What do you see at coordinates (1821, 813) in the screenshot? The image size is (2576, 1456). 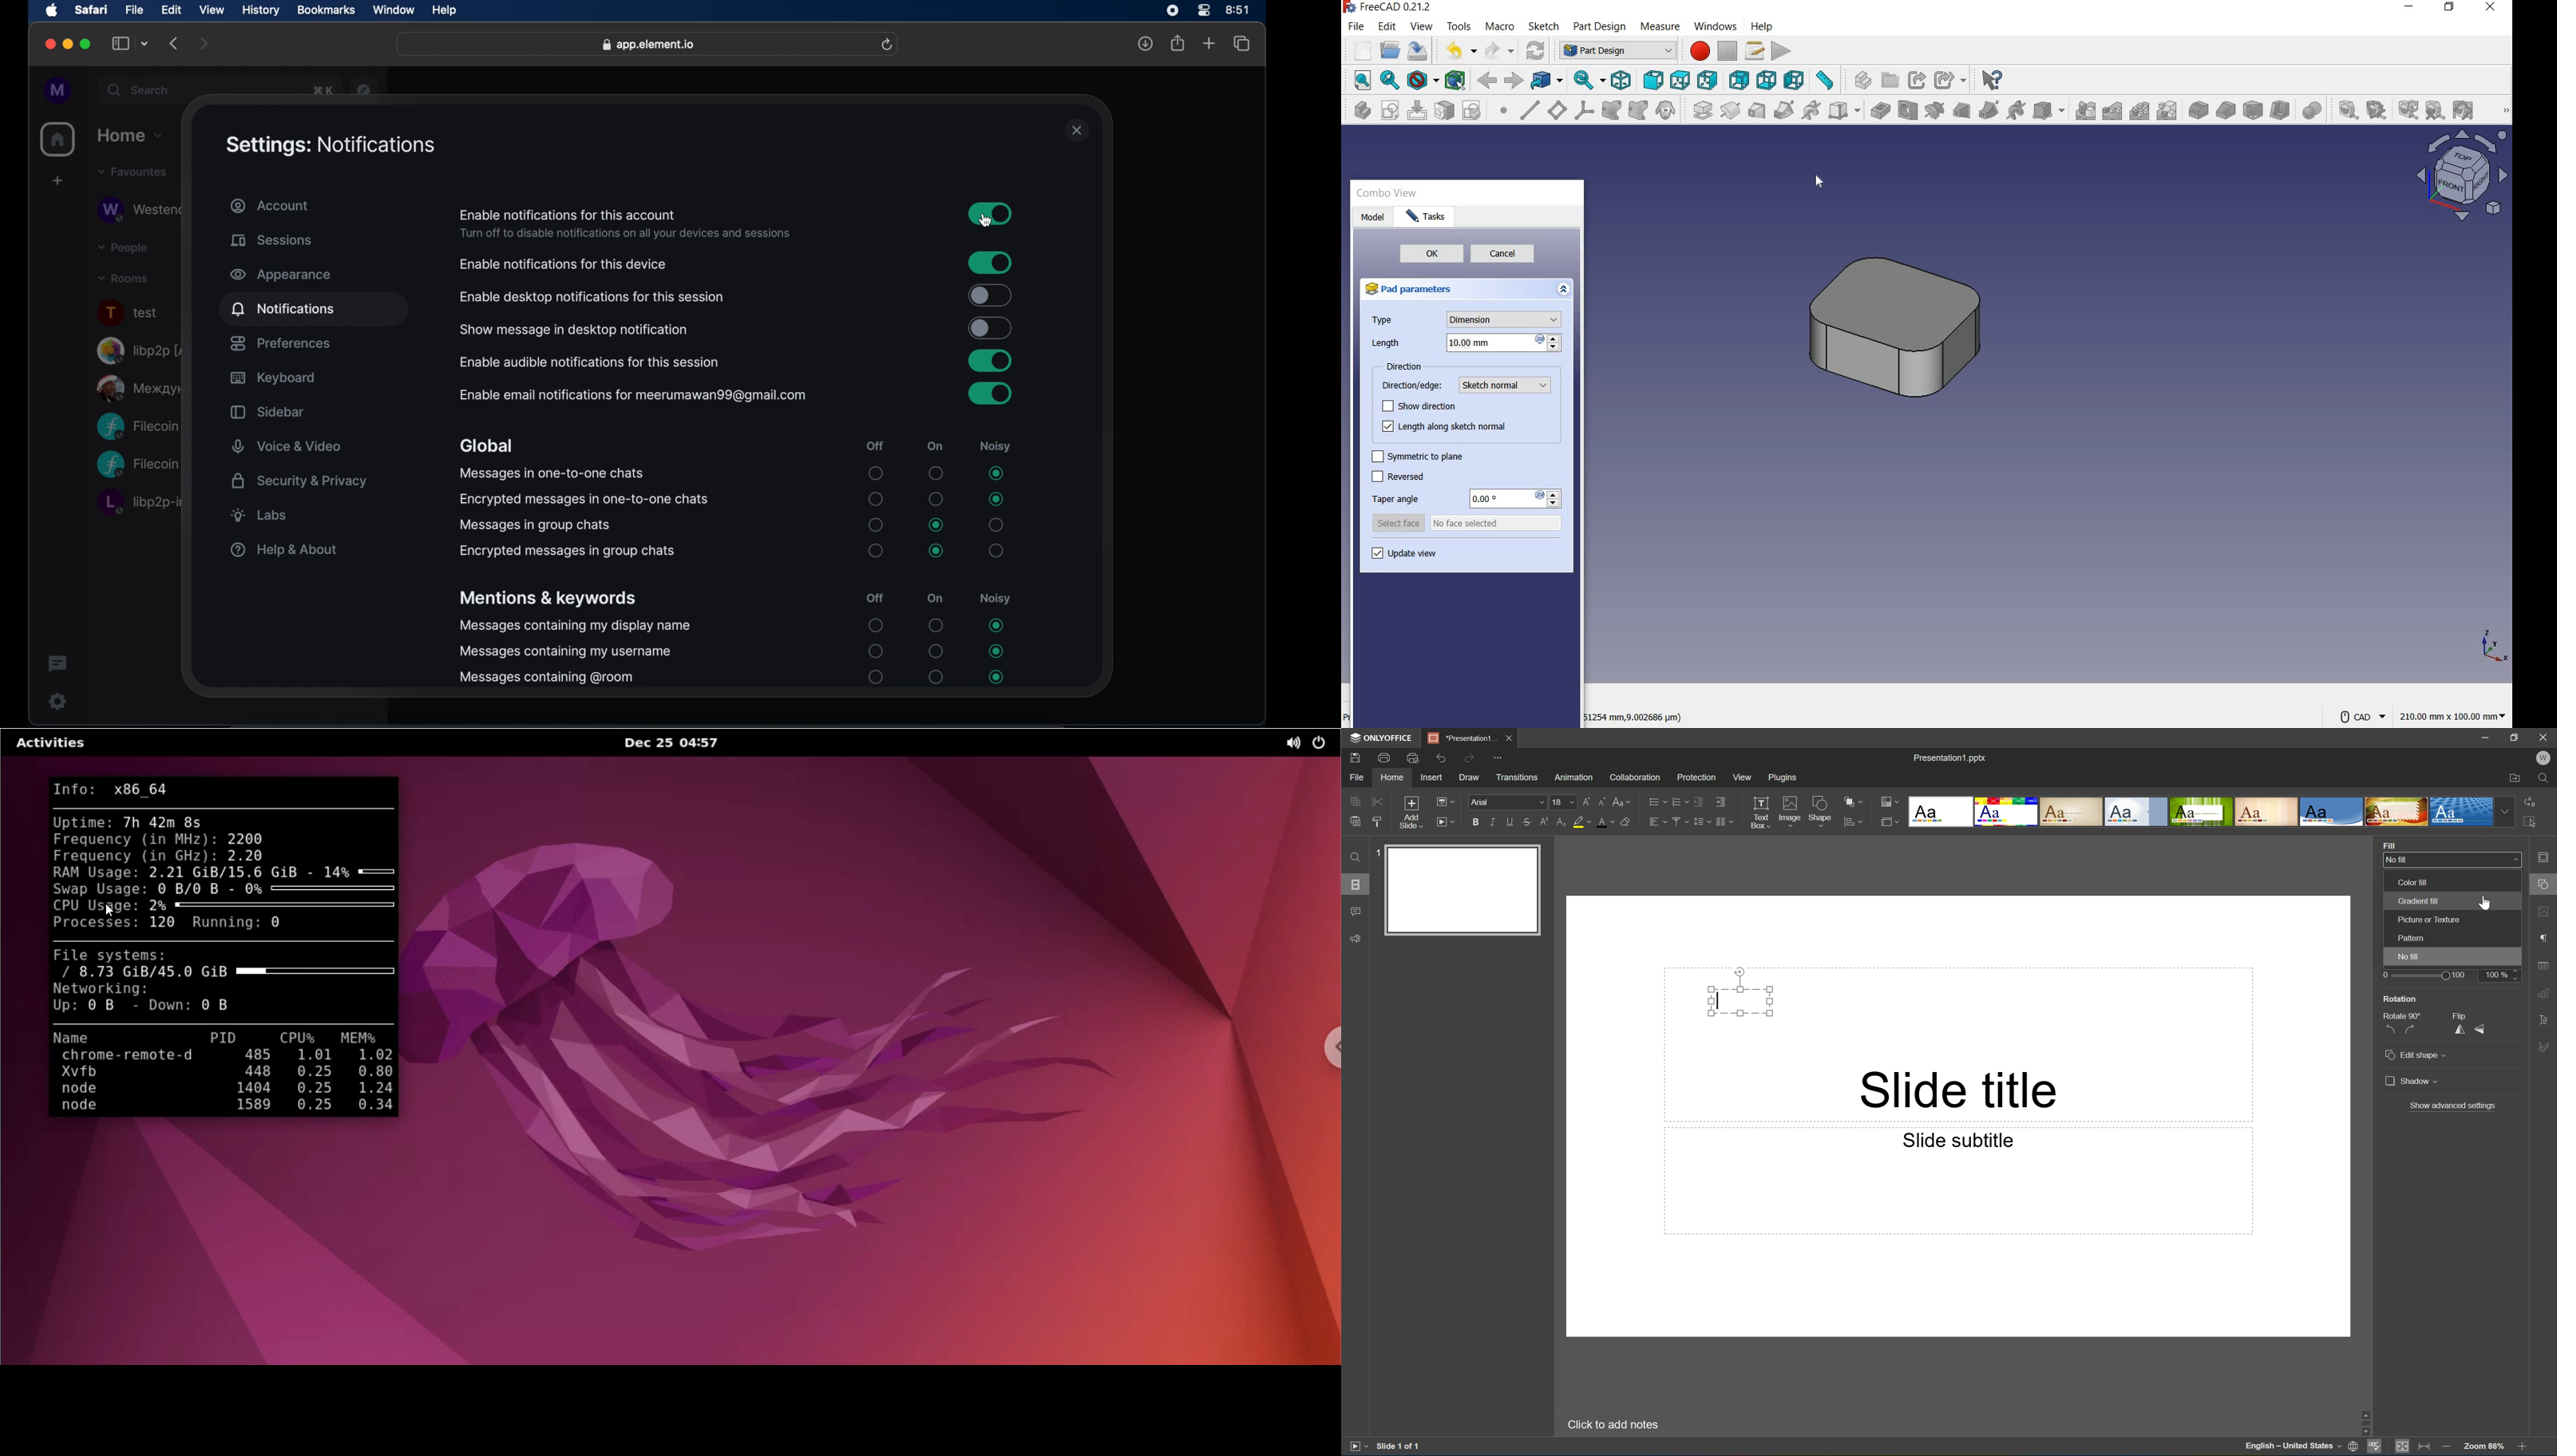 I see `Shape` at bounding box center [1821, 813].